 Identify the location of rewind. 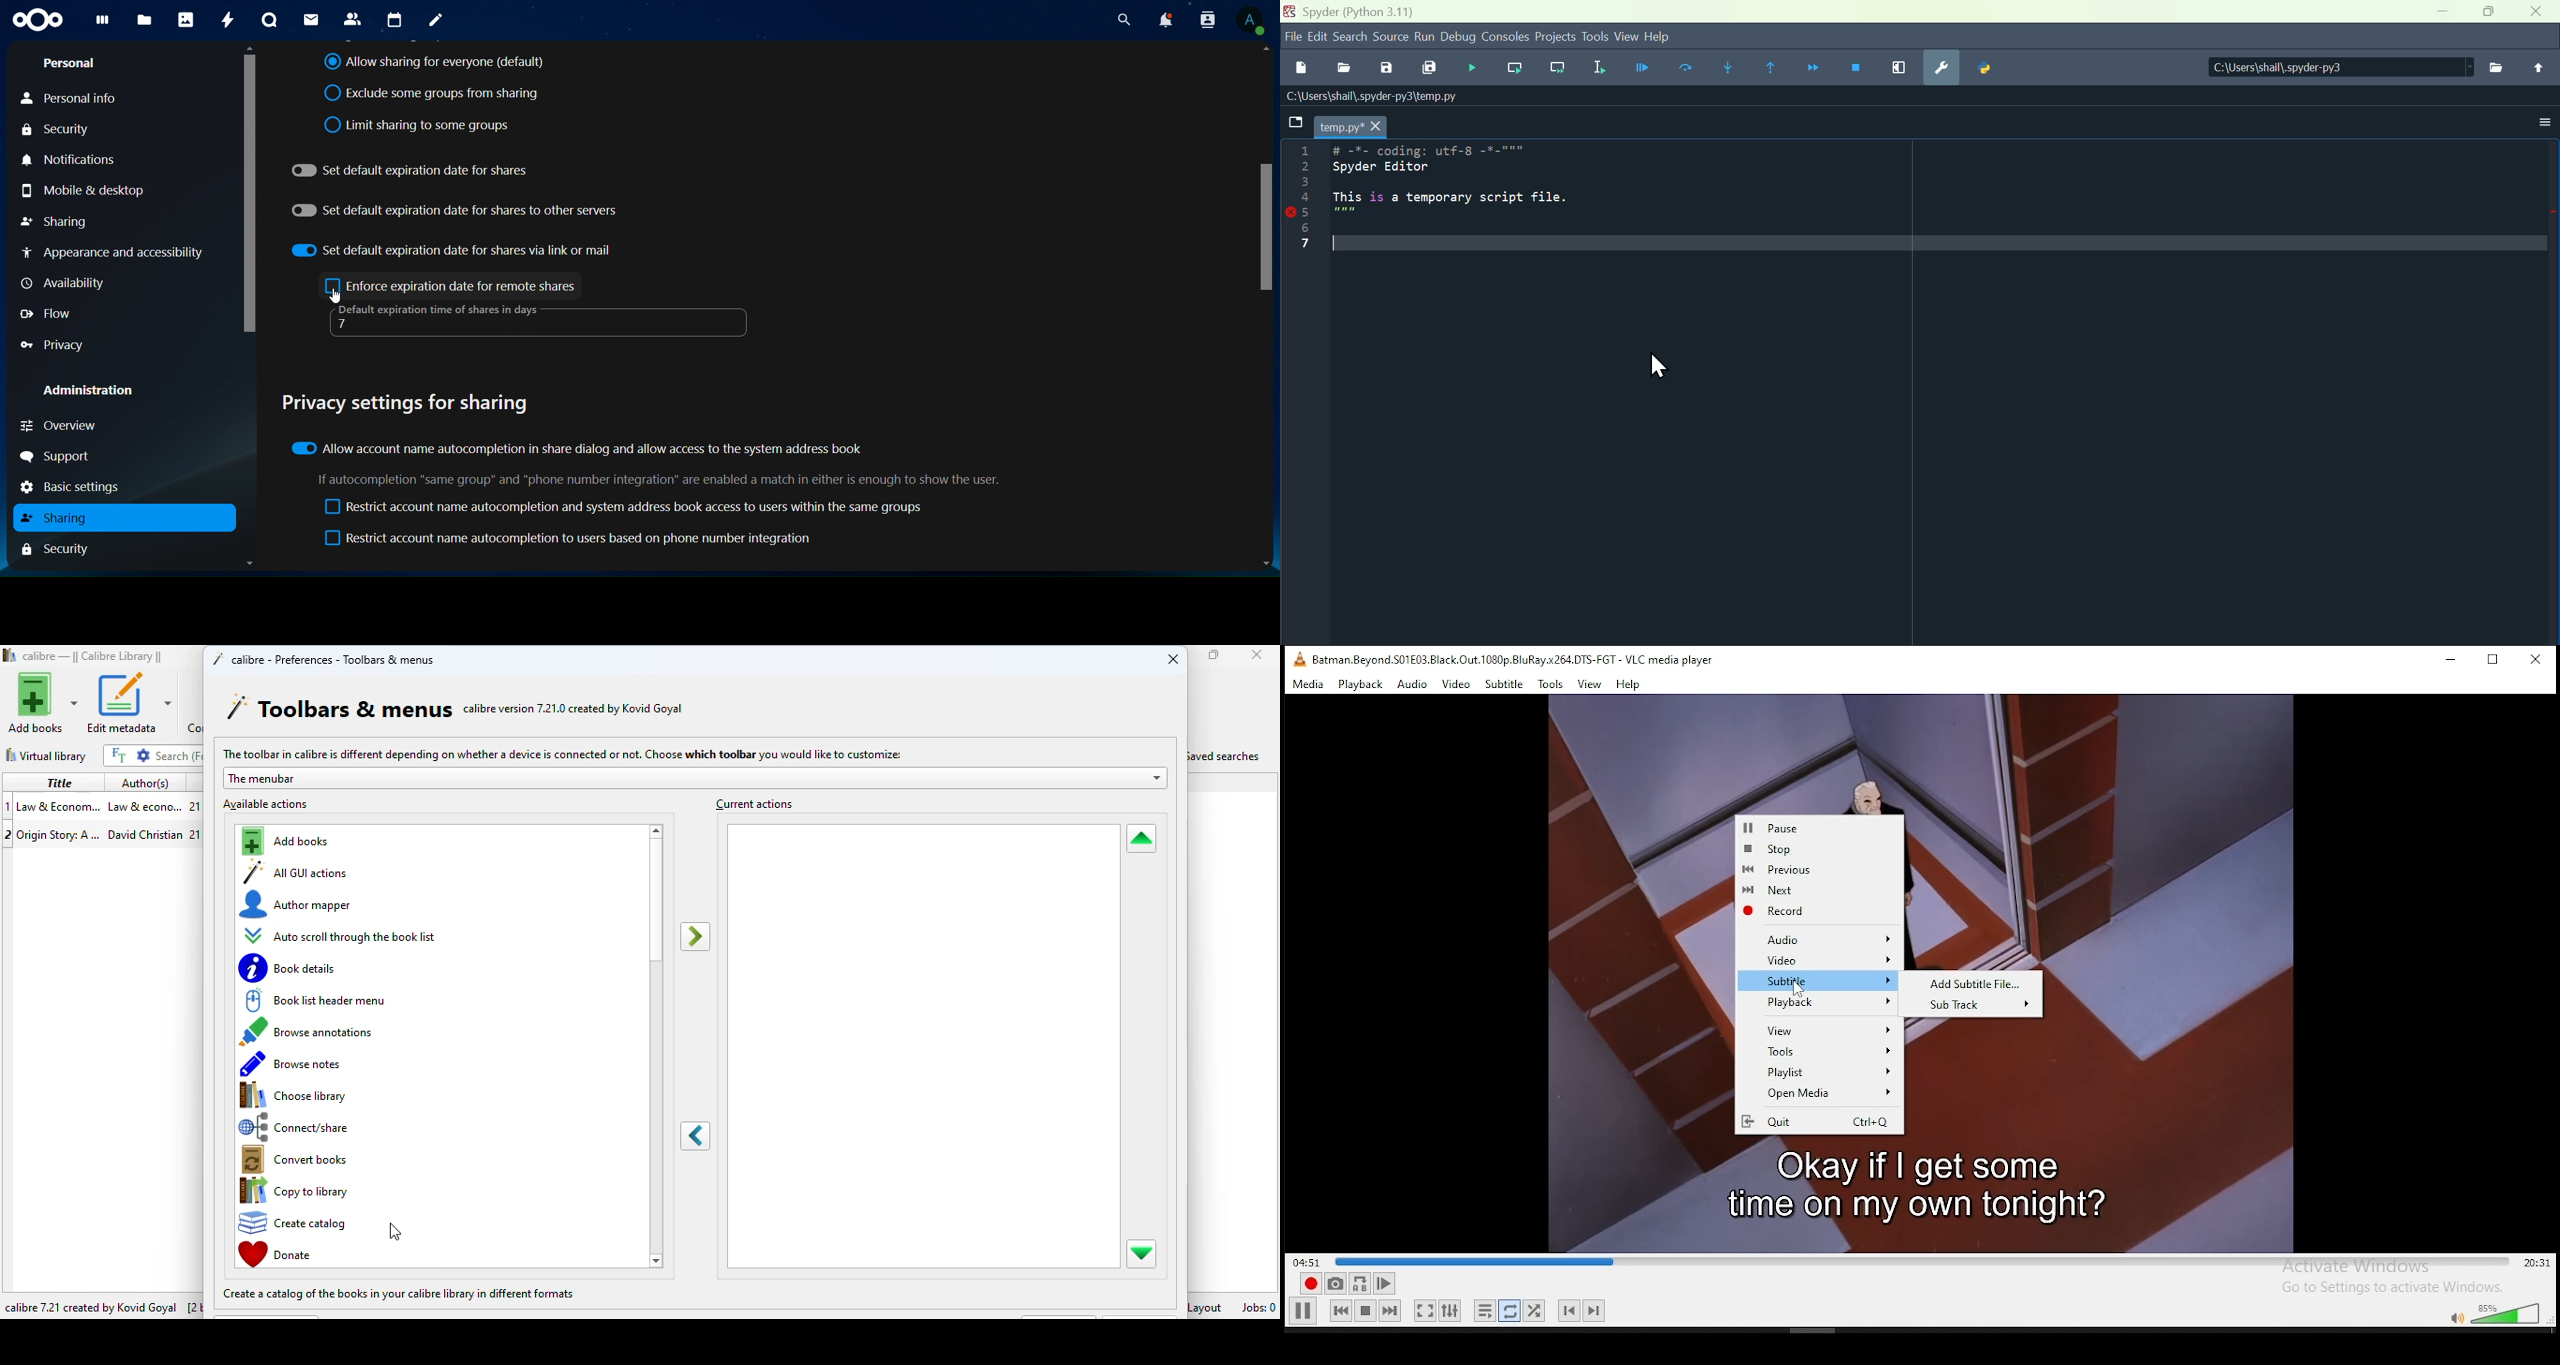
(1341, 1312).